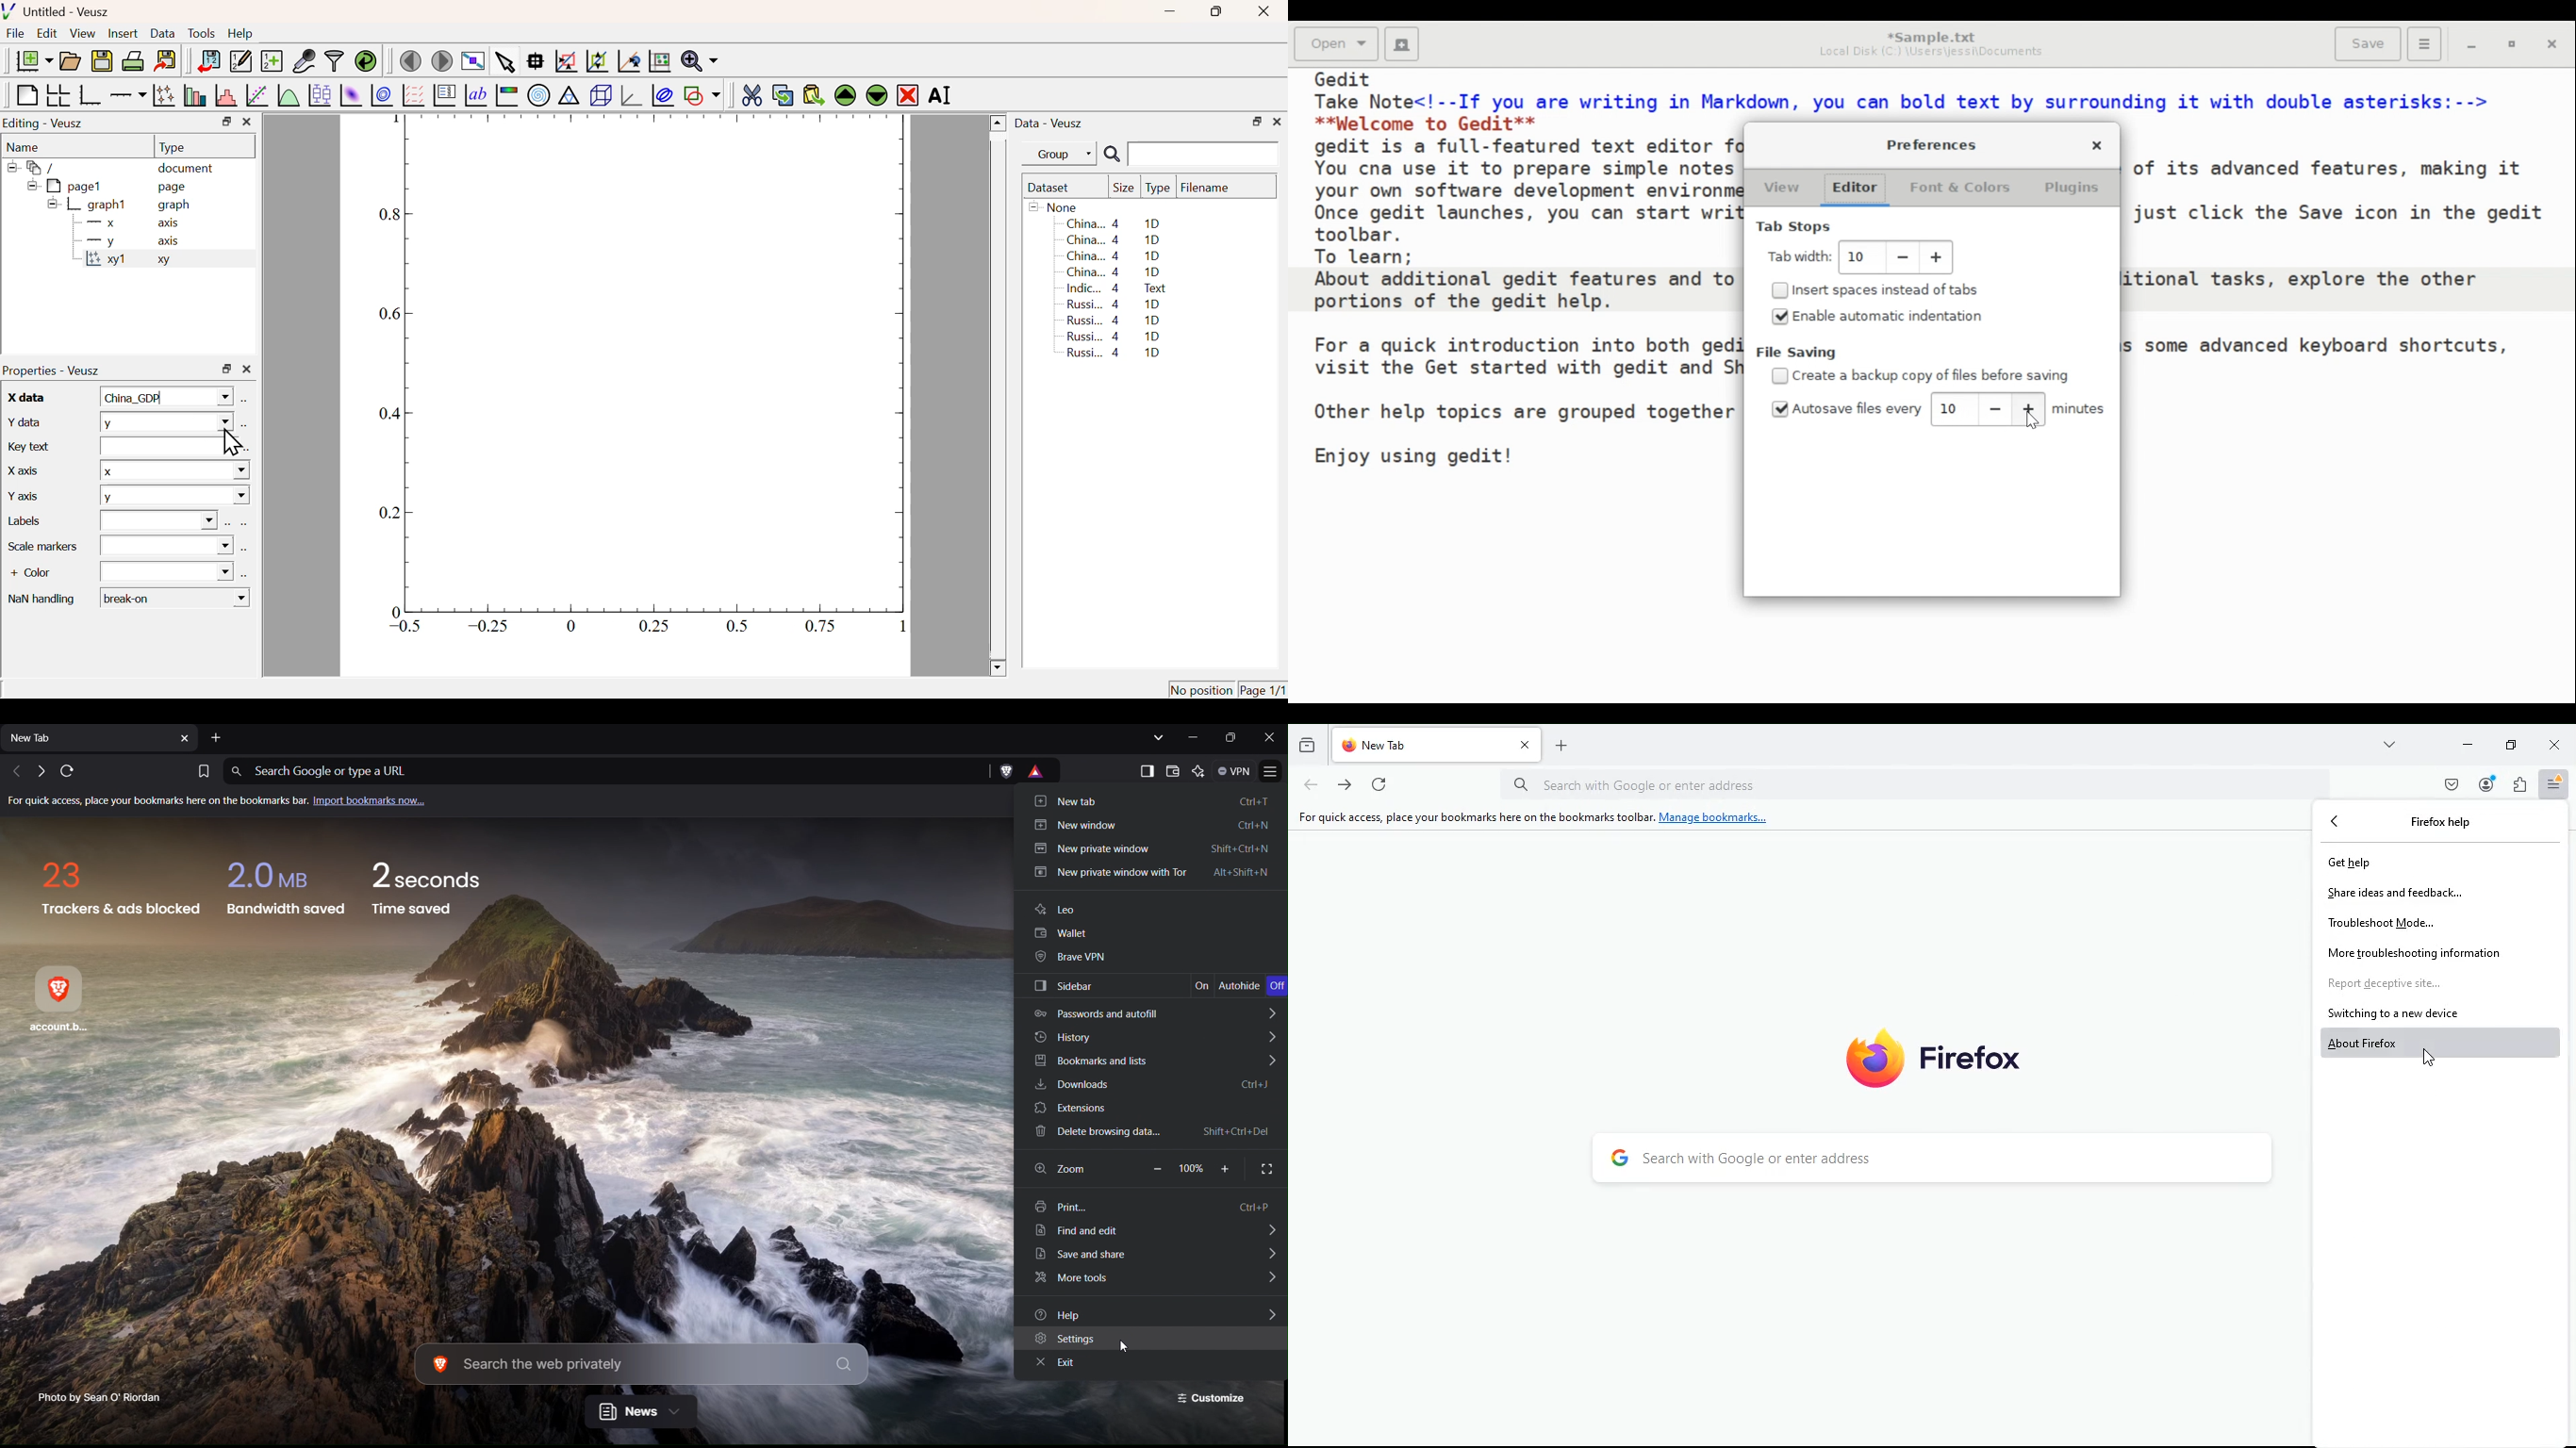  I want to click on Scroll, so click(998, 396).